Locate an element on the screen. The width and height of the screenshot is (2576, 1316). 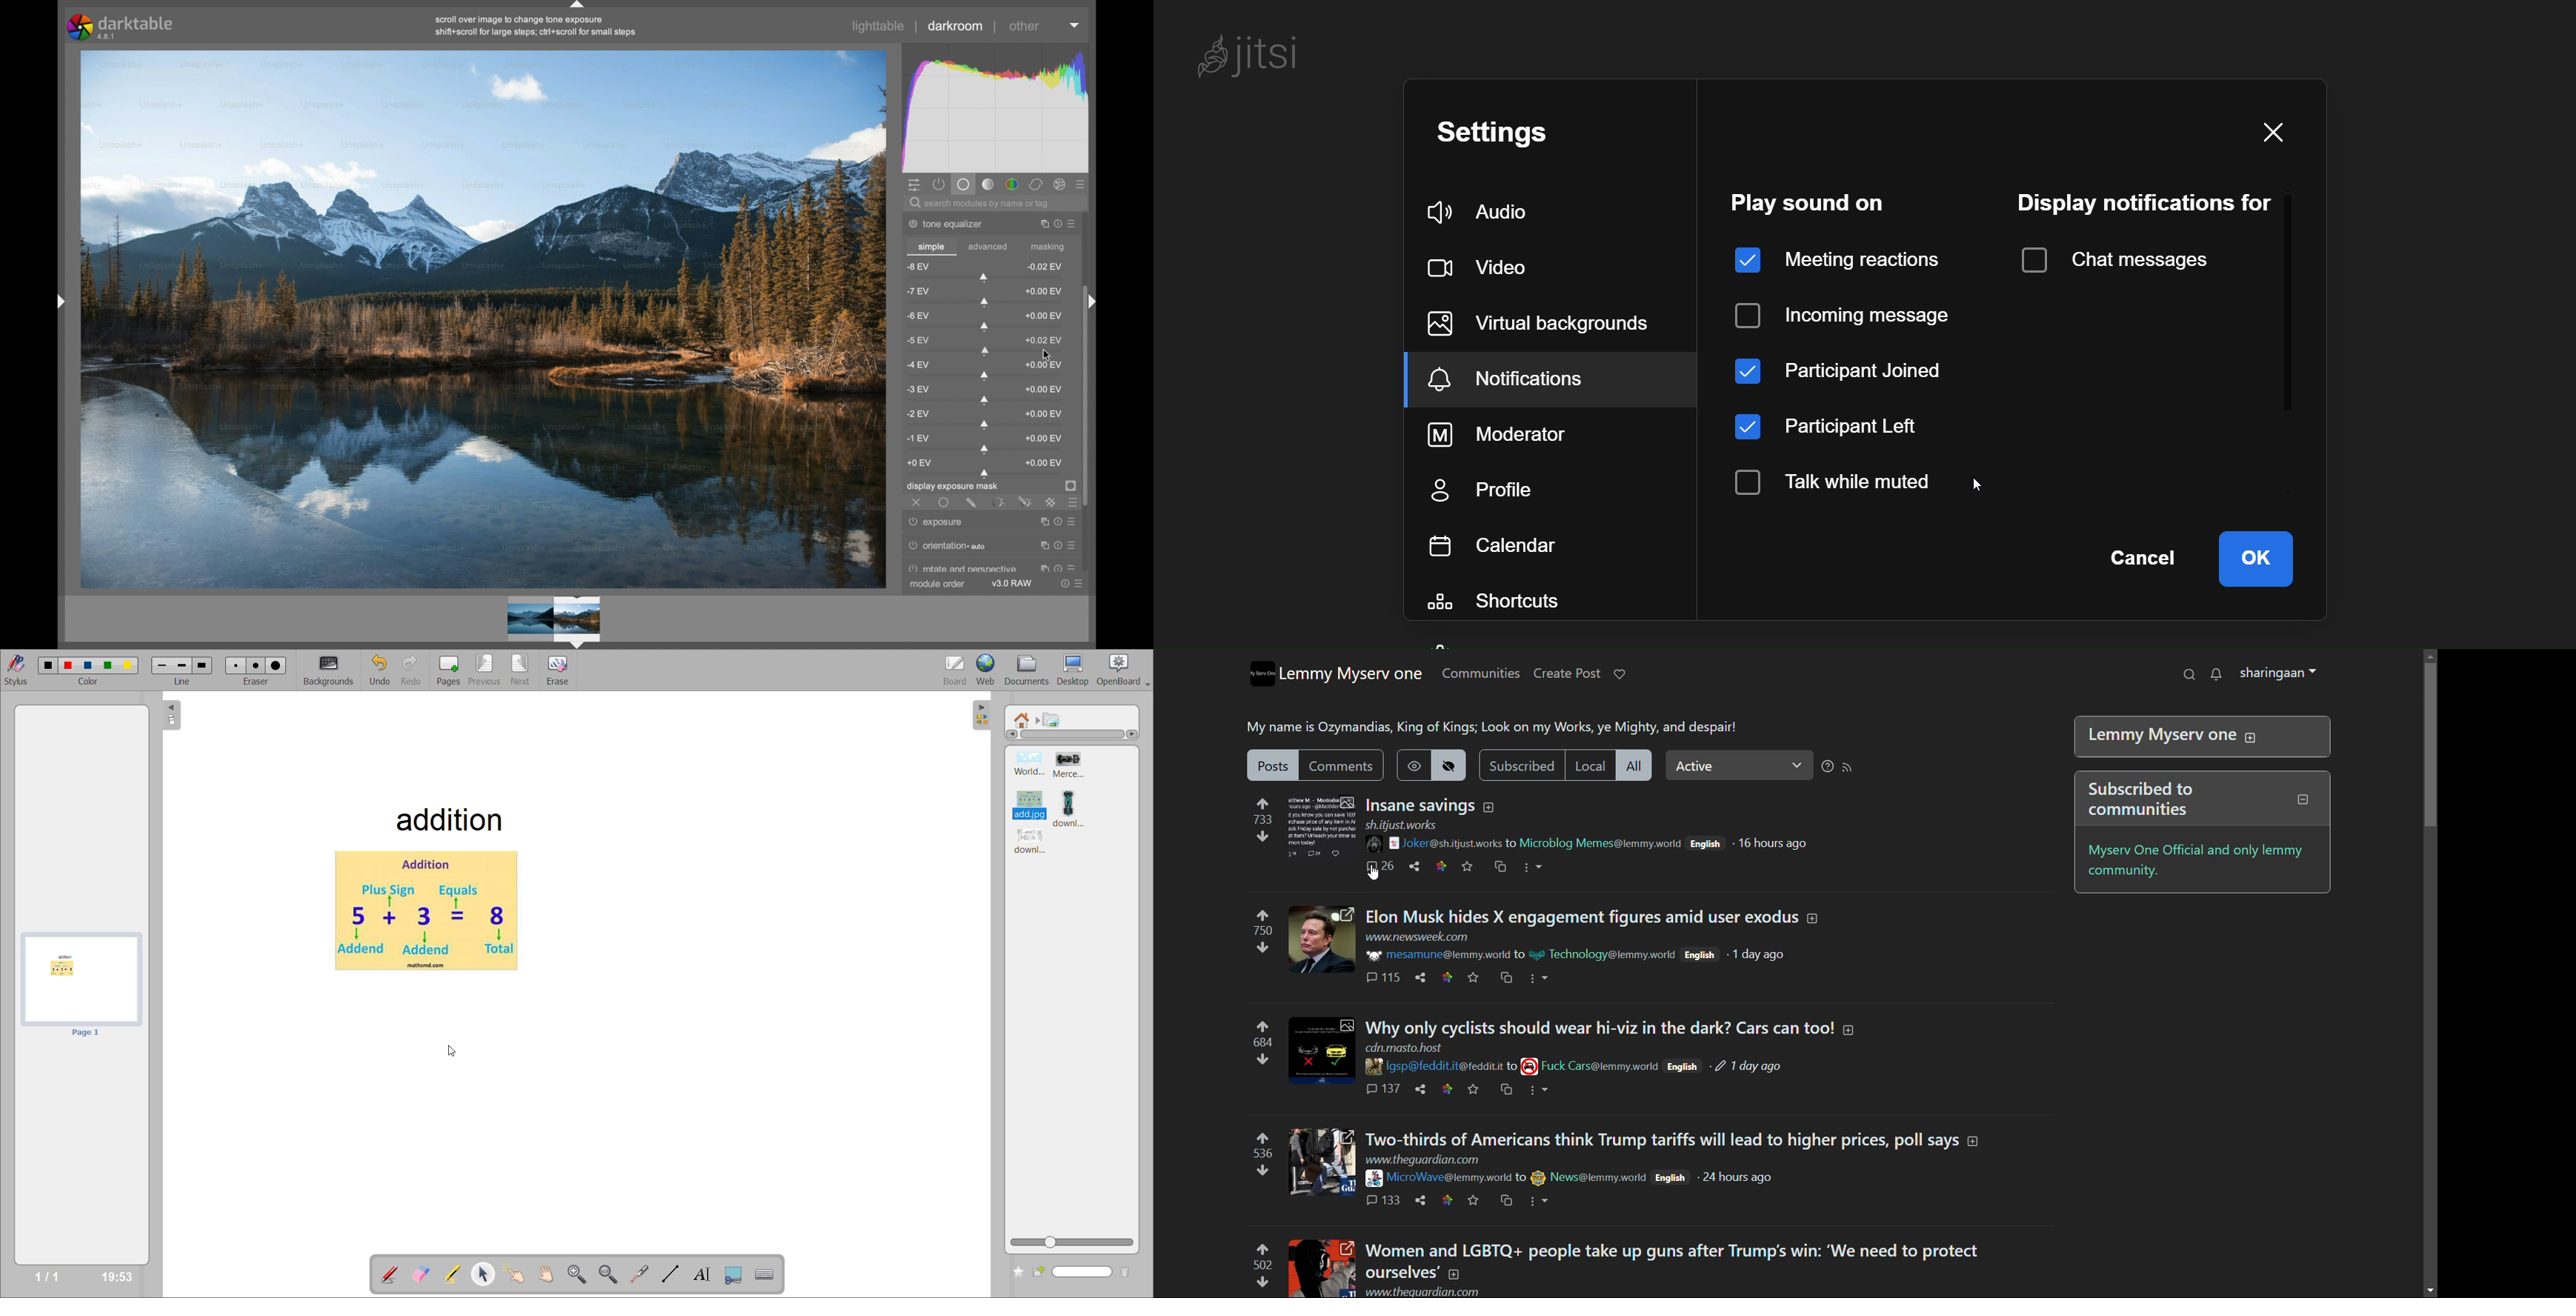
capture part of the screen is located at coordinates (734, 1275).